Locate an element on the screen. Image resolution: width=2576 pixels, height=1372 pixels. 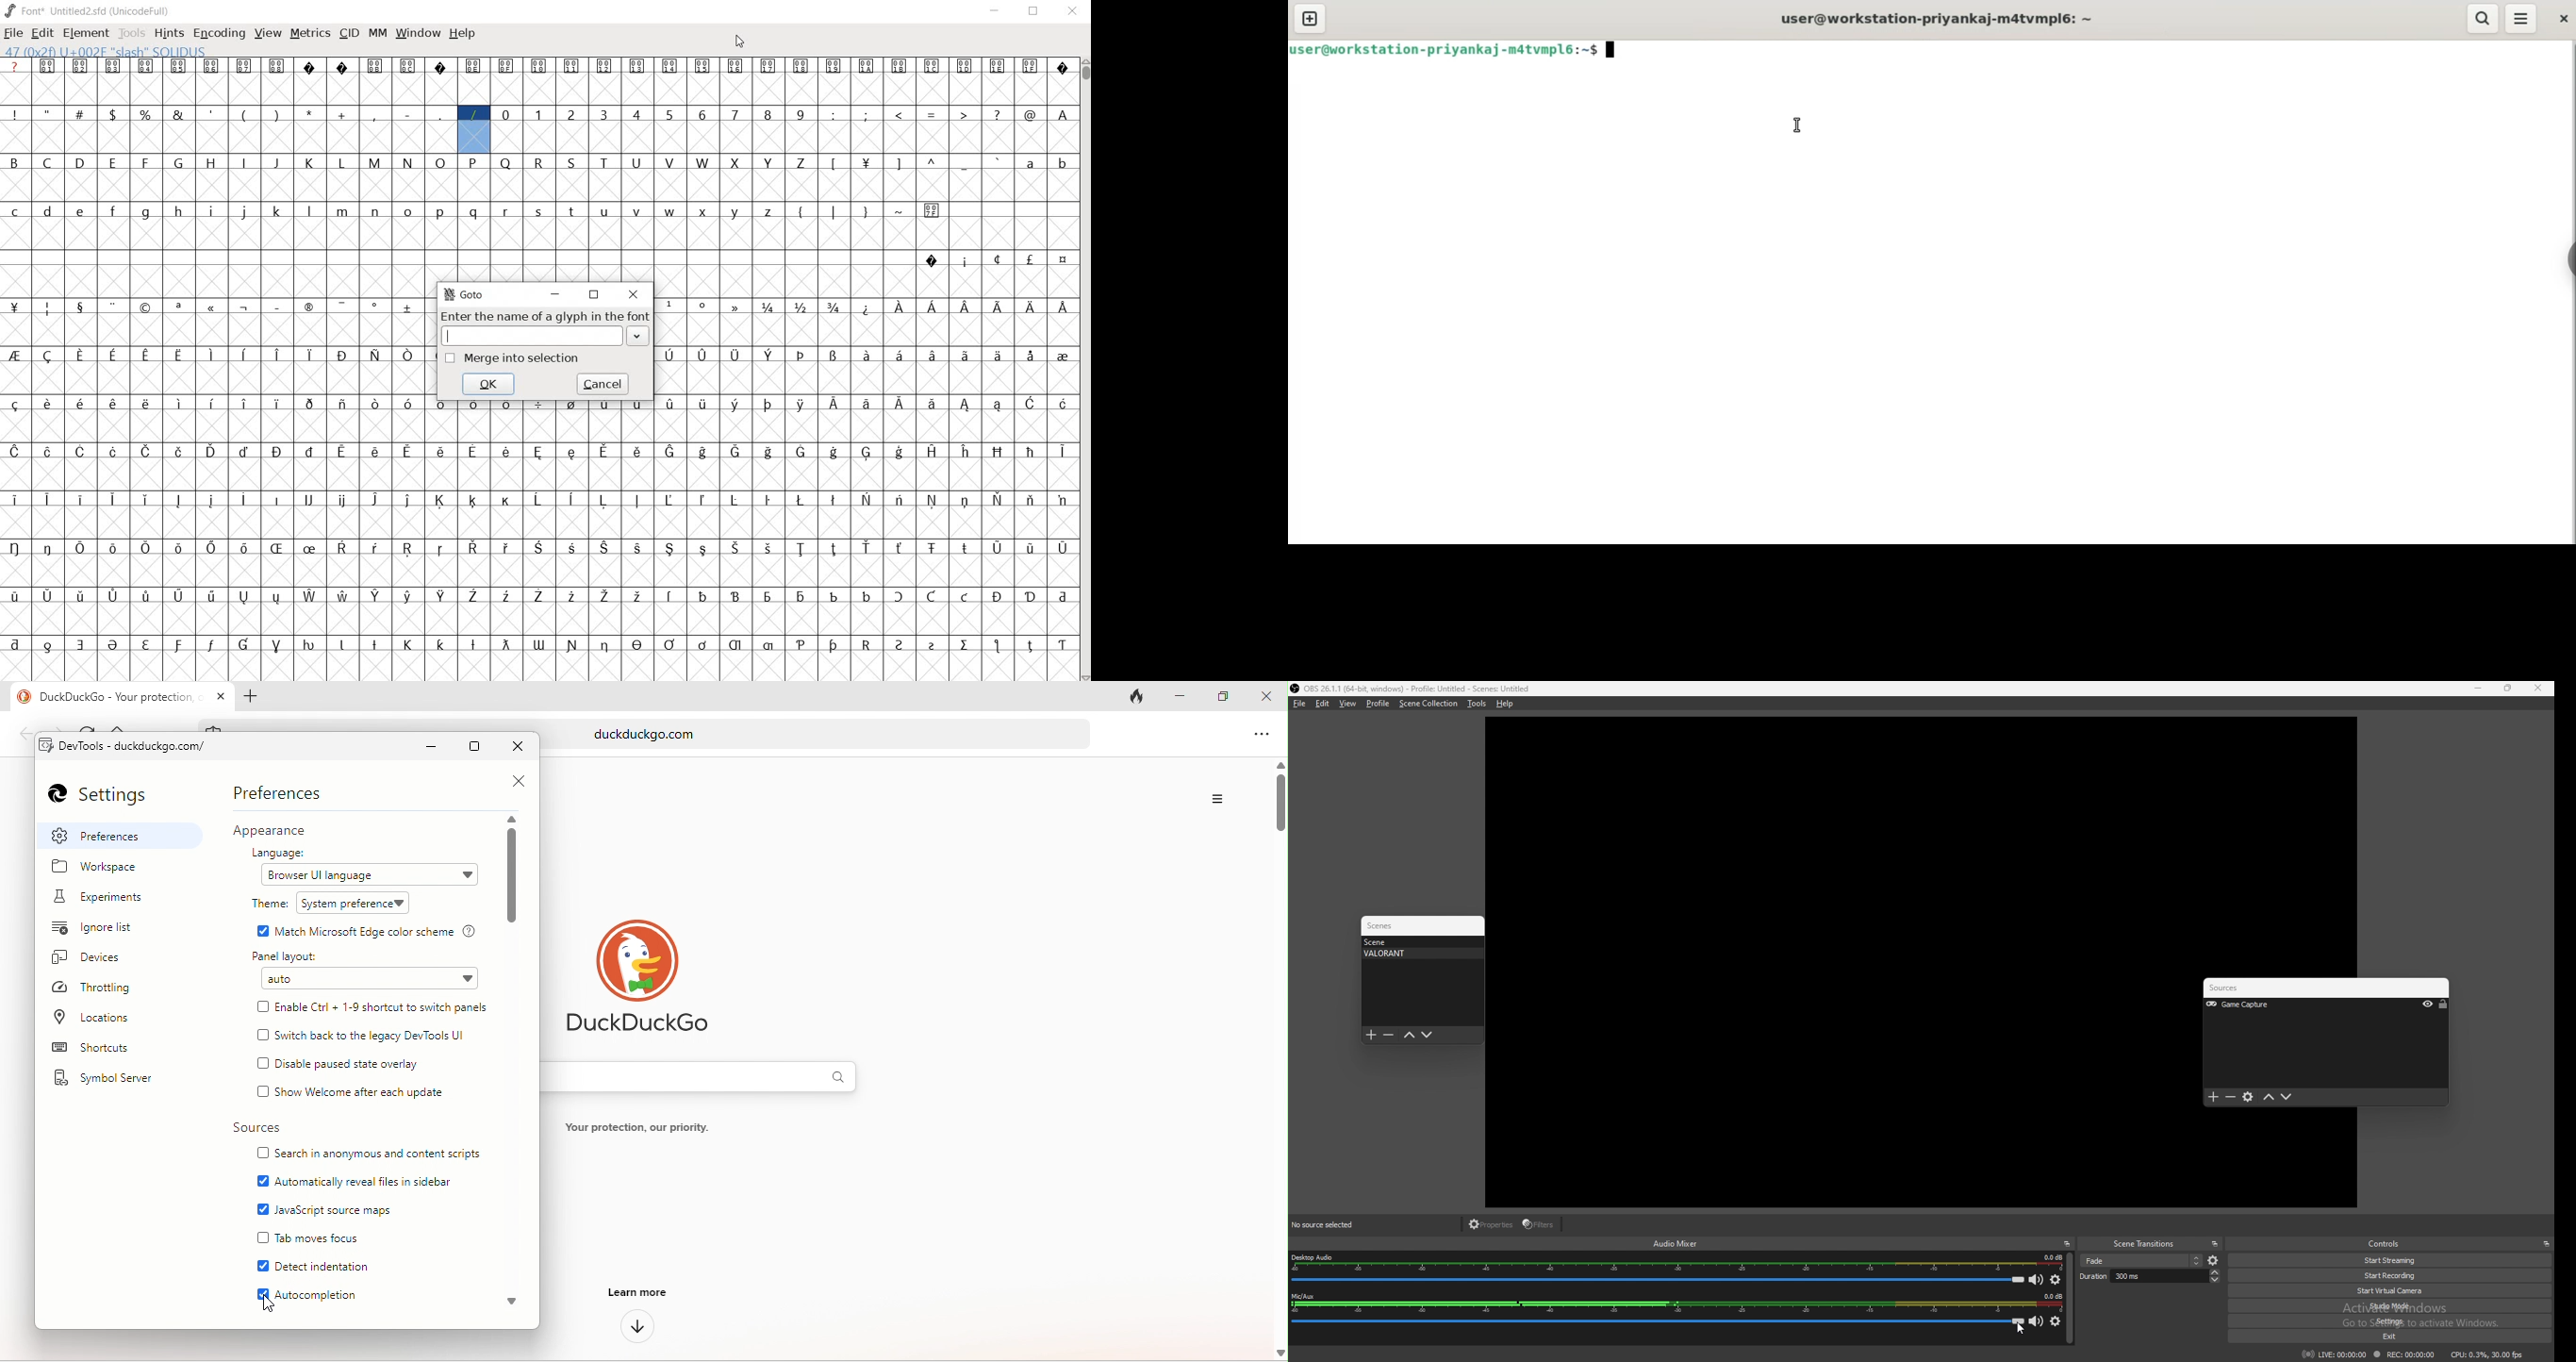
glyph is located at coordinates (242, 499).